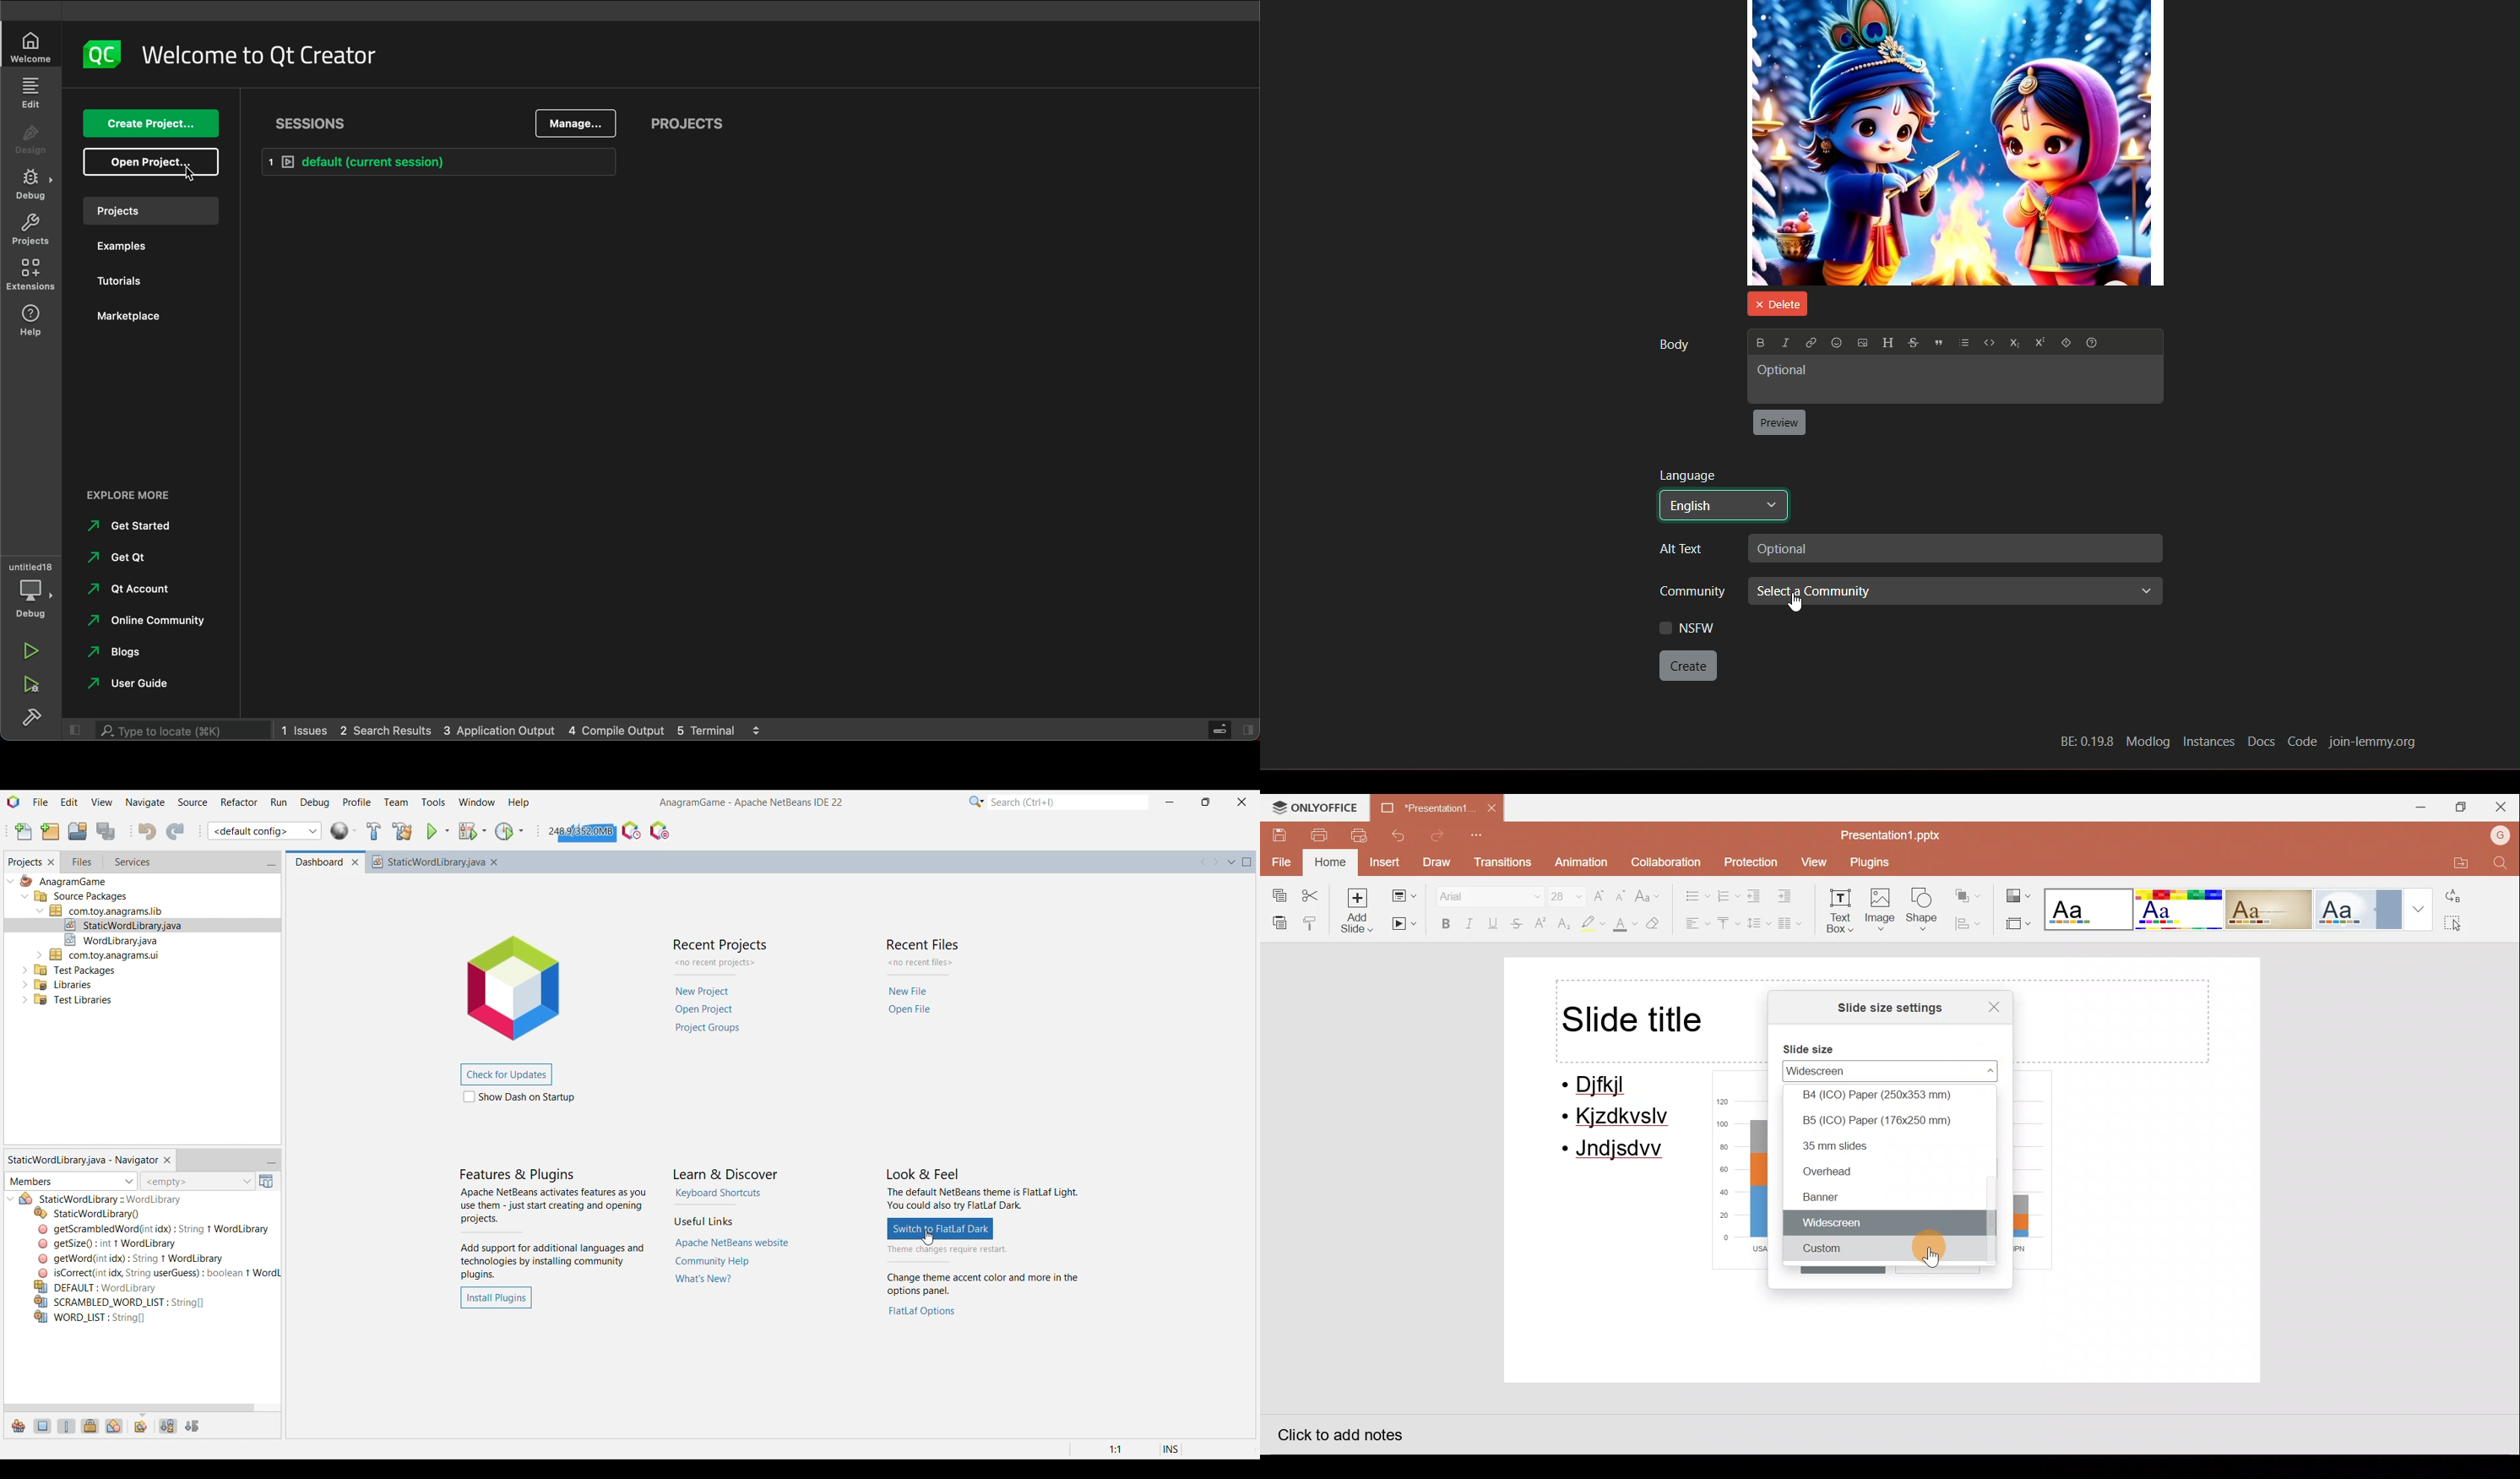 The image size is (2520, 1484). What do you see at coordinates (82, 1160) in the screenshot?
I see `Static world library tab` at bounding box center [82, 1160].